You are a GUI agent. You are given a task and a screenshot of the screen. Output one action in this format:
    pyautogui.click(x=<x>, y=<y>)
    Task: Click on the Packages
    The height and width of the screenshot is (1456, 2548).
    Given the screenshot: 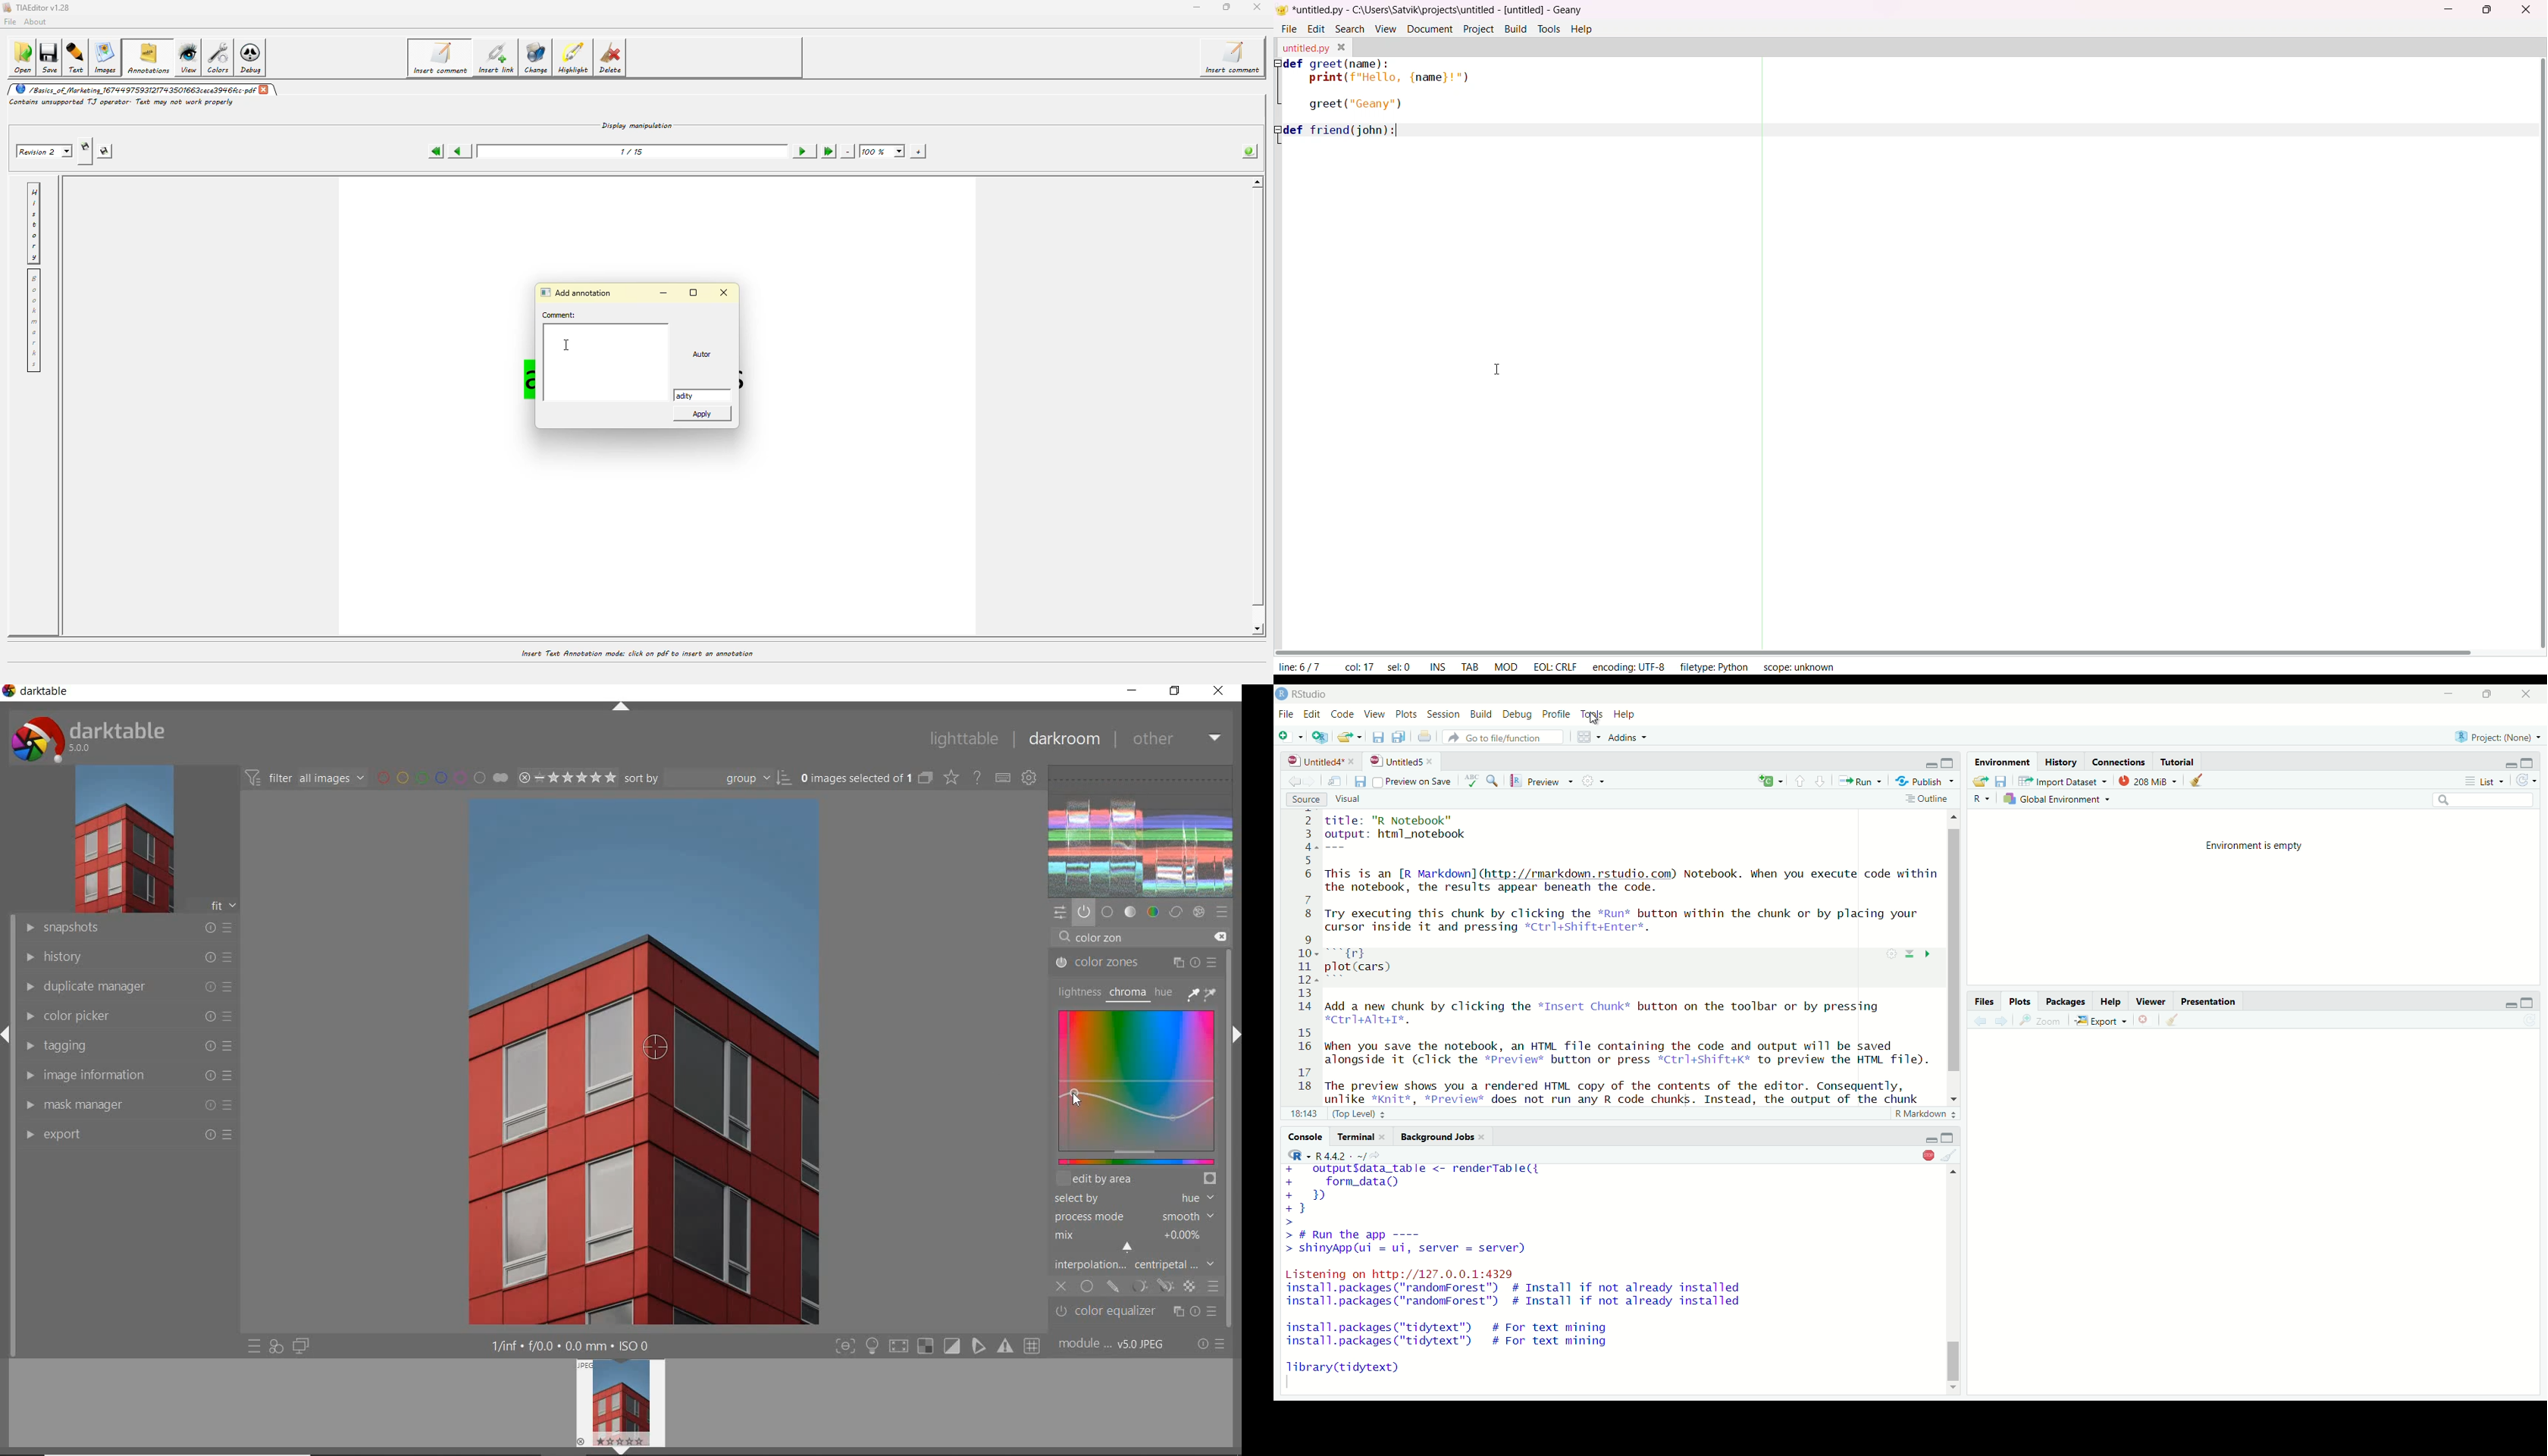 What is the action you would take?
    pyautogui.click(x=2067, y=1002)
    